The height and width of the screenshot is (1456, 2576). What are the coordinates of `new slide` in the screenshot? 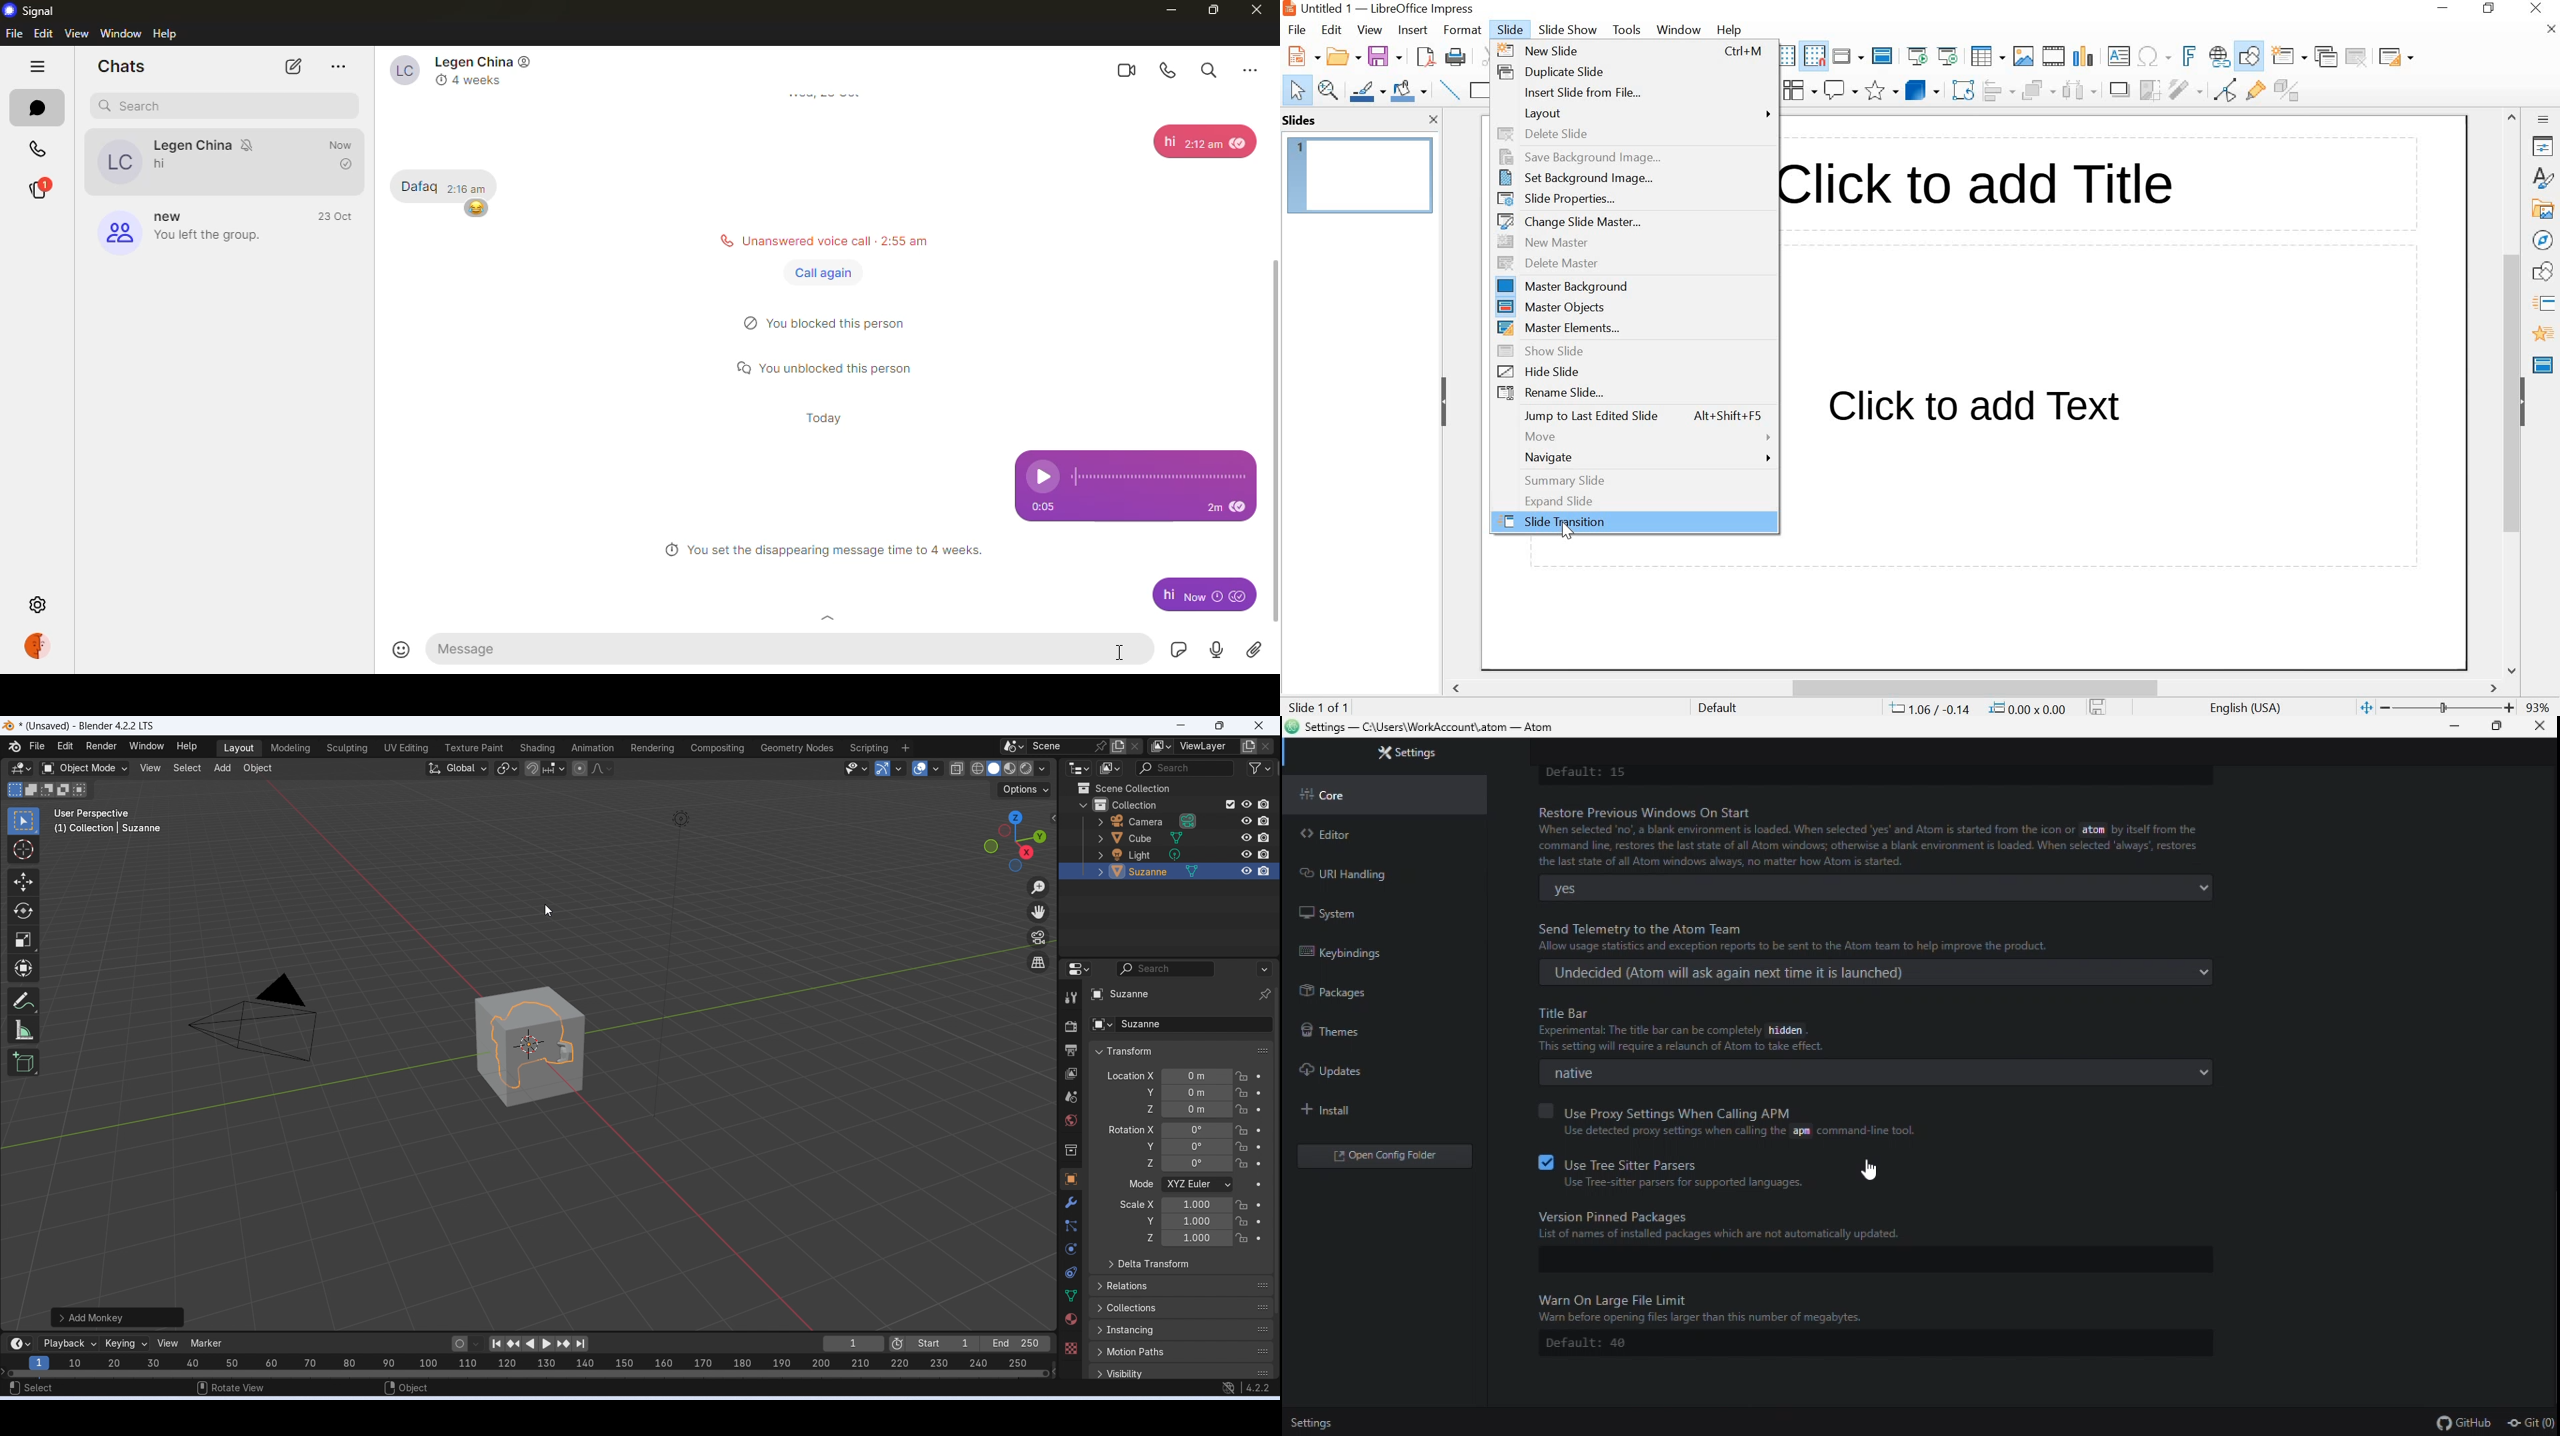 It's located at (1631, 49).